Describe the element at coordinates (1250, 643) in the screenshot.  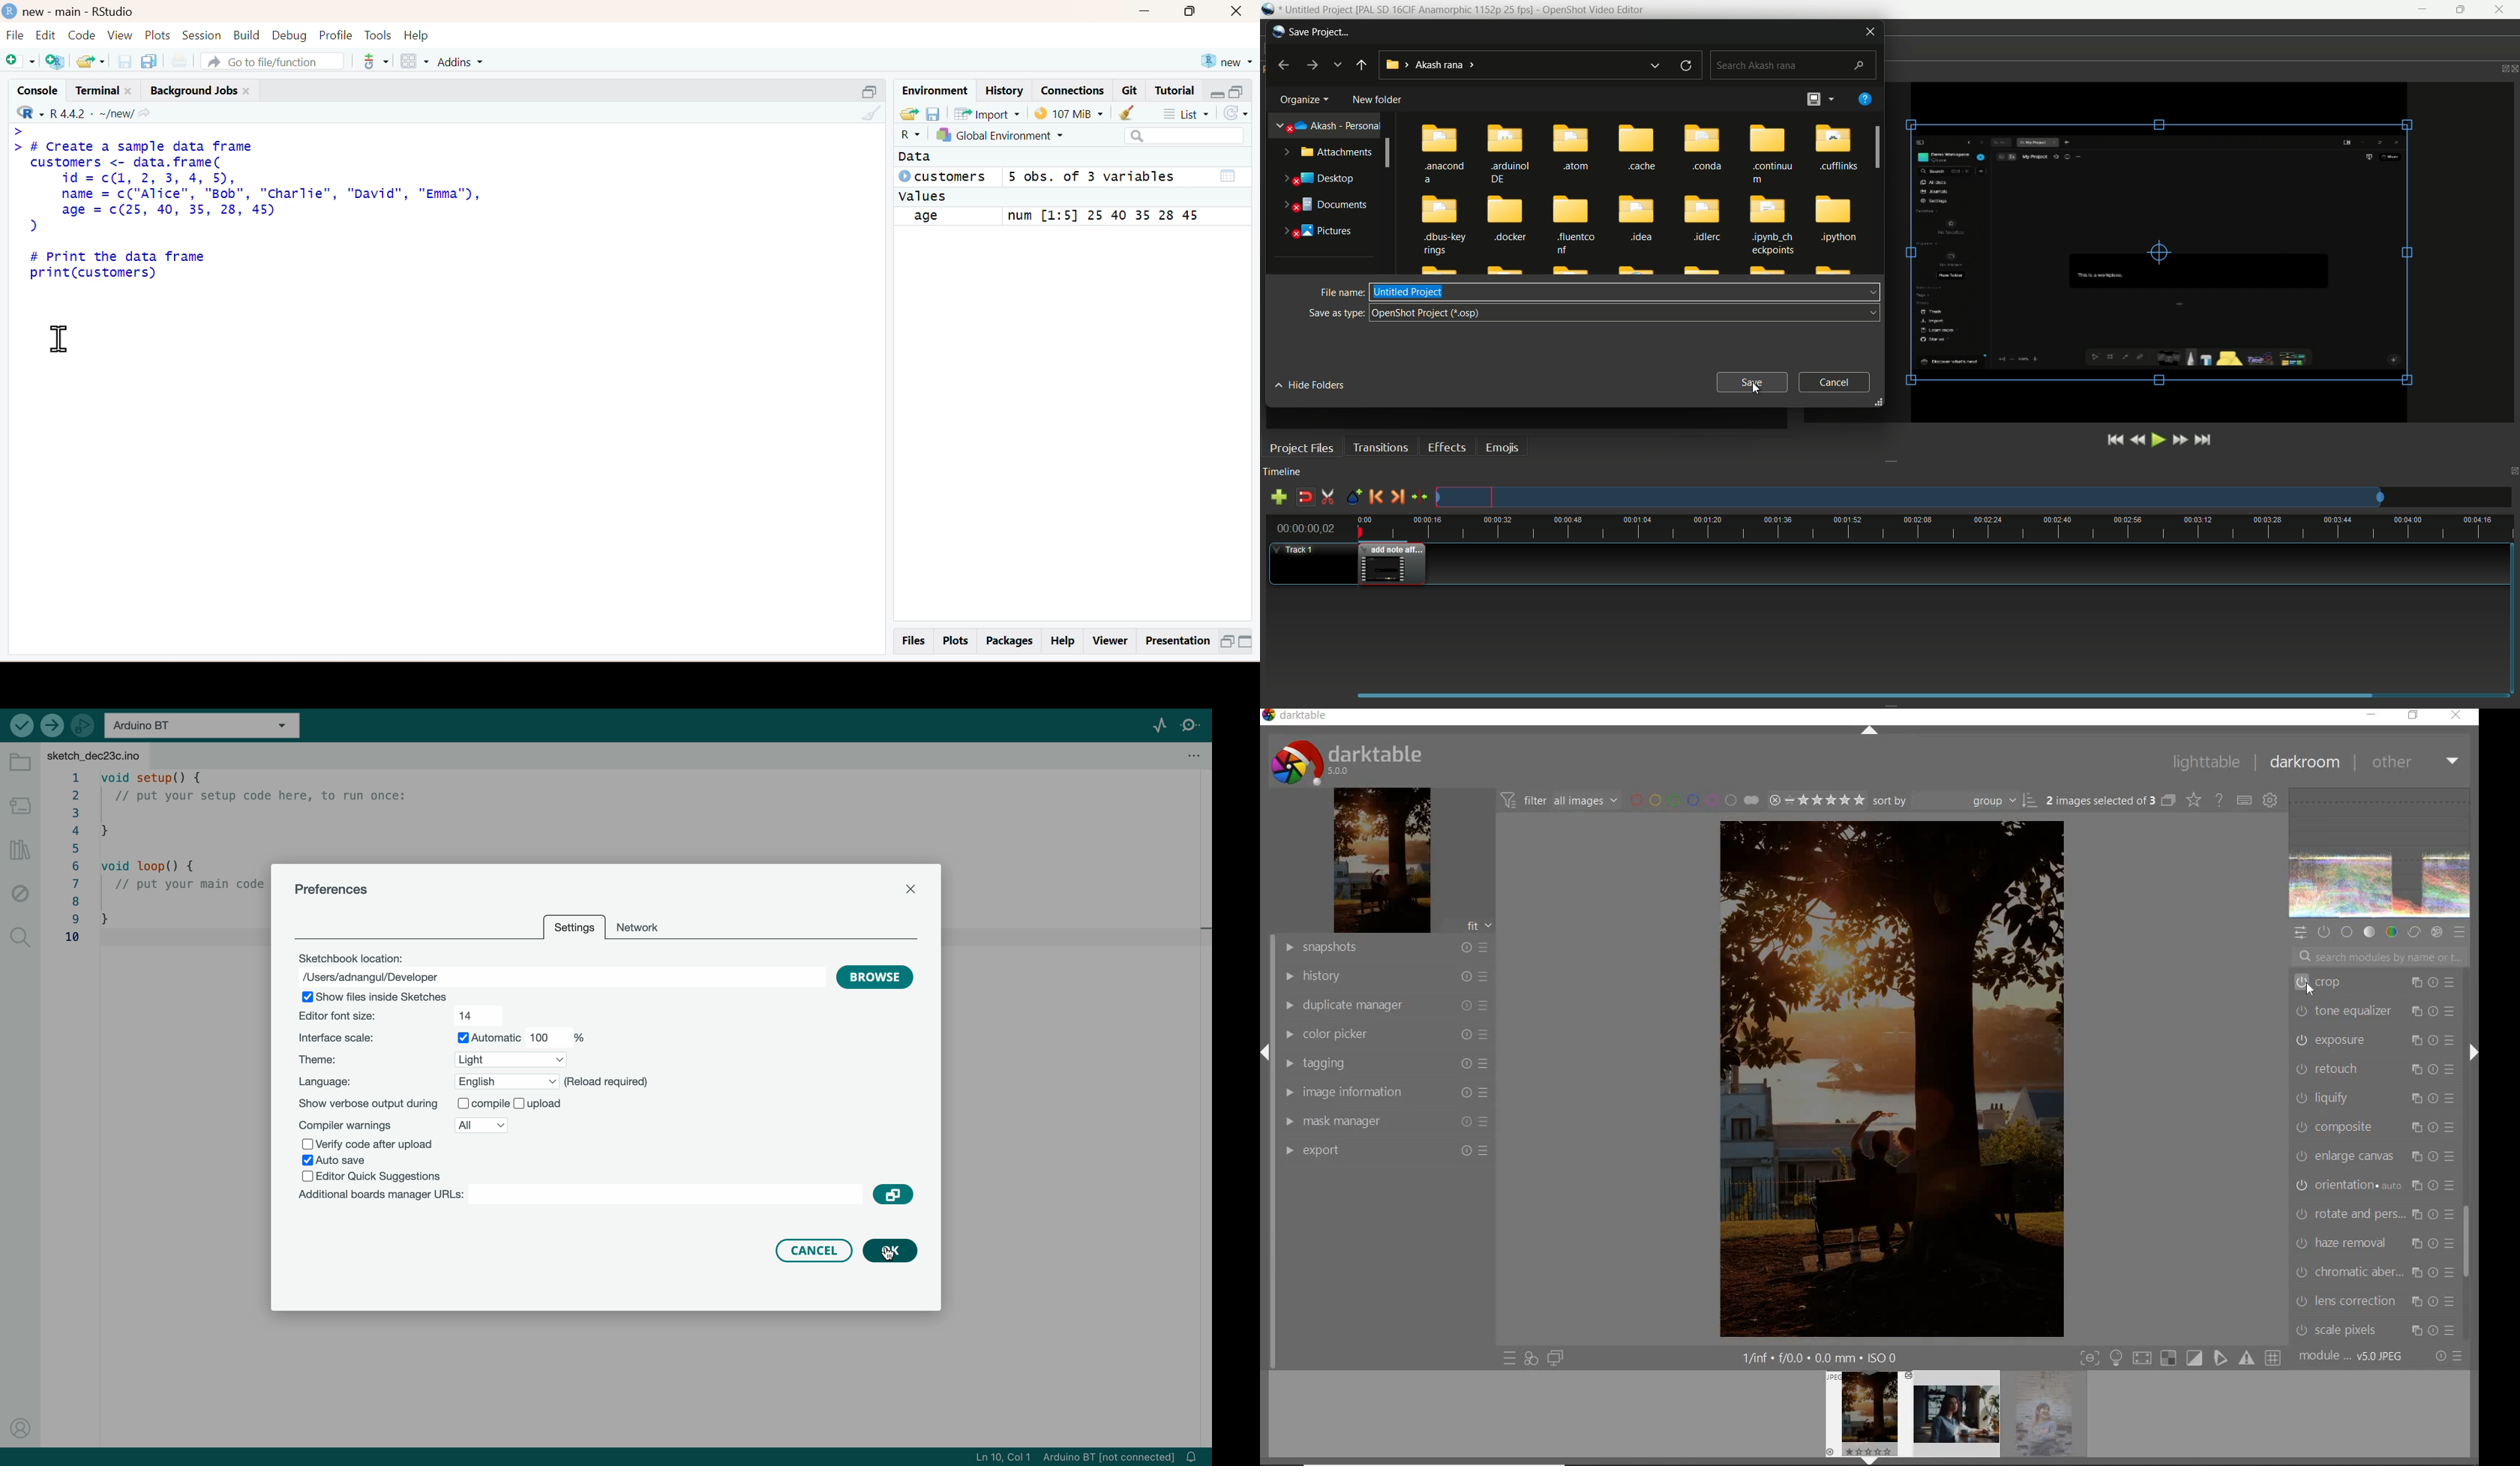
I see `Minimize` at that location.